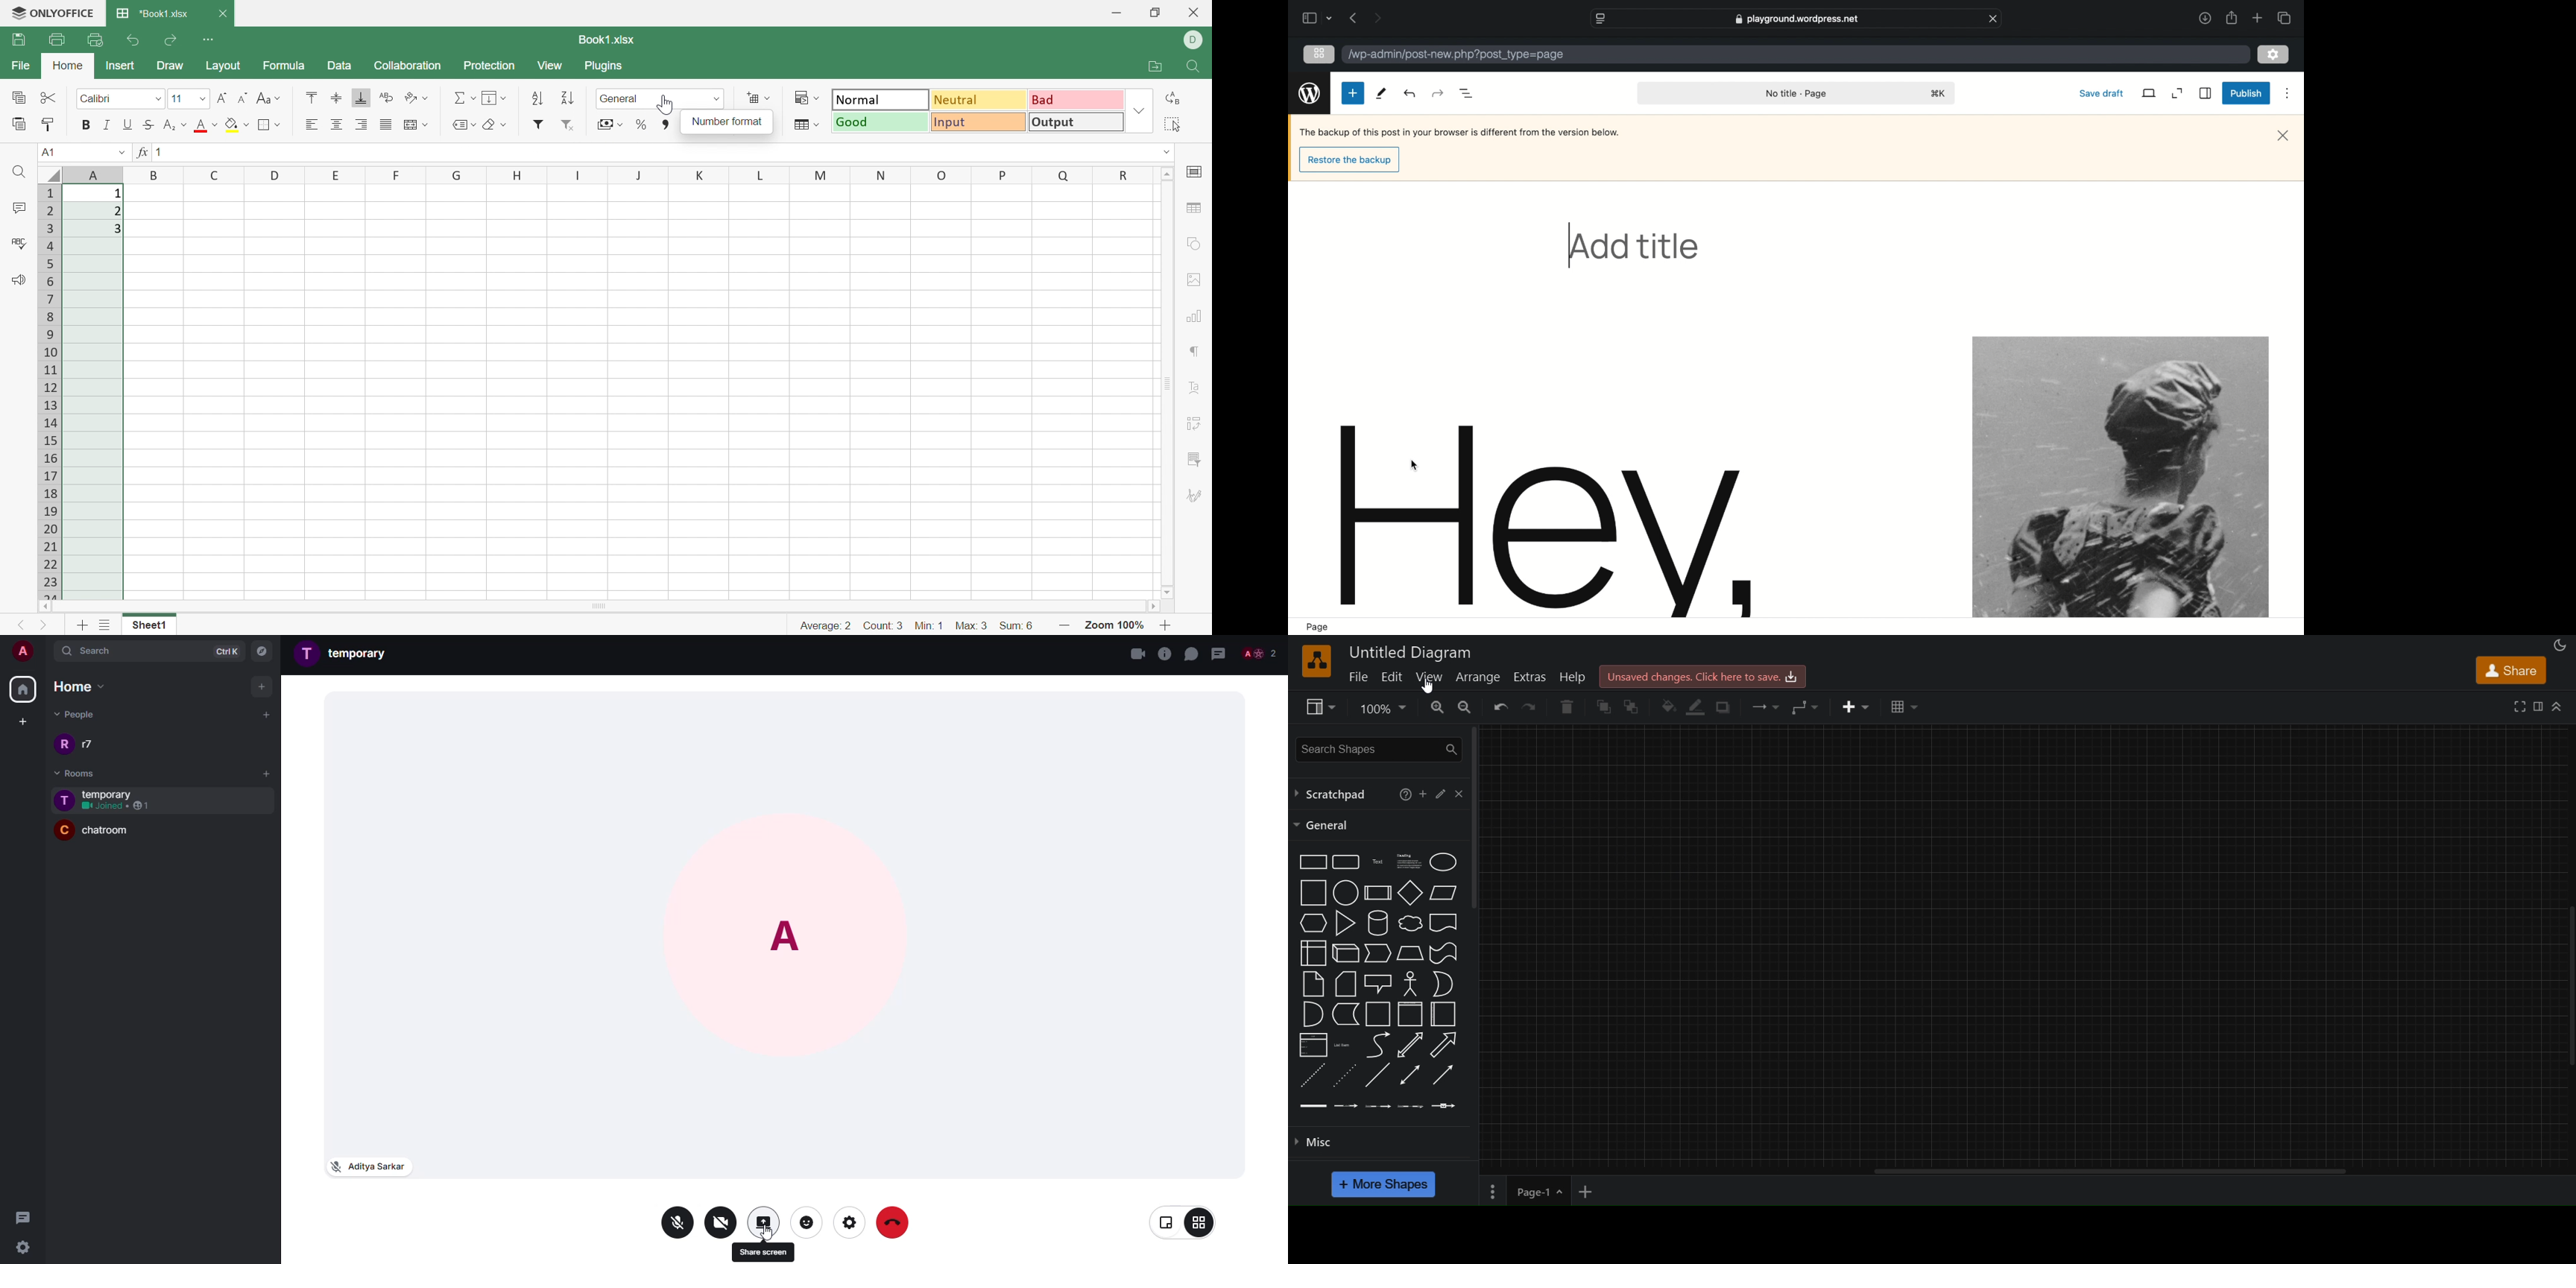 This screenshot has height=1288, width=2576. I want to click on logo, so click(13, 12).